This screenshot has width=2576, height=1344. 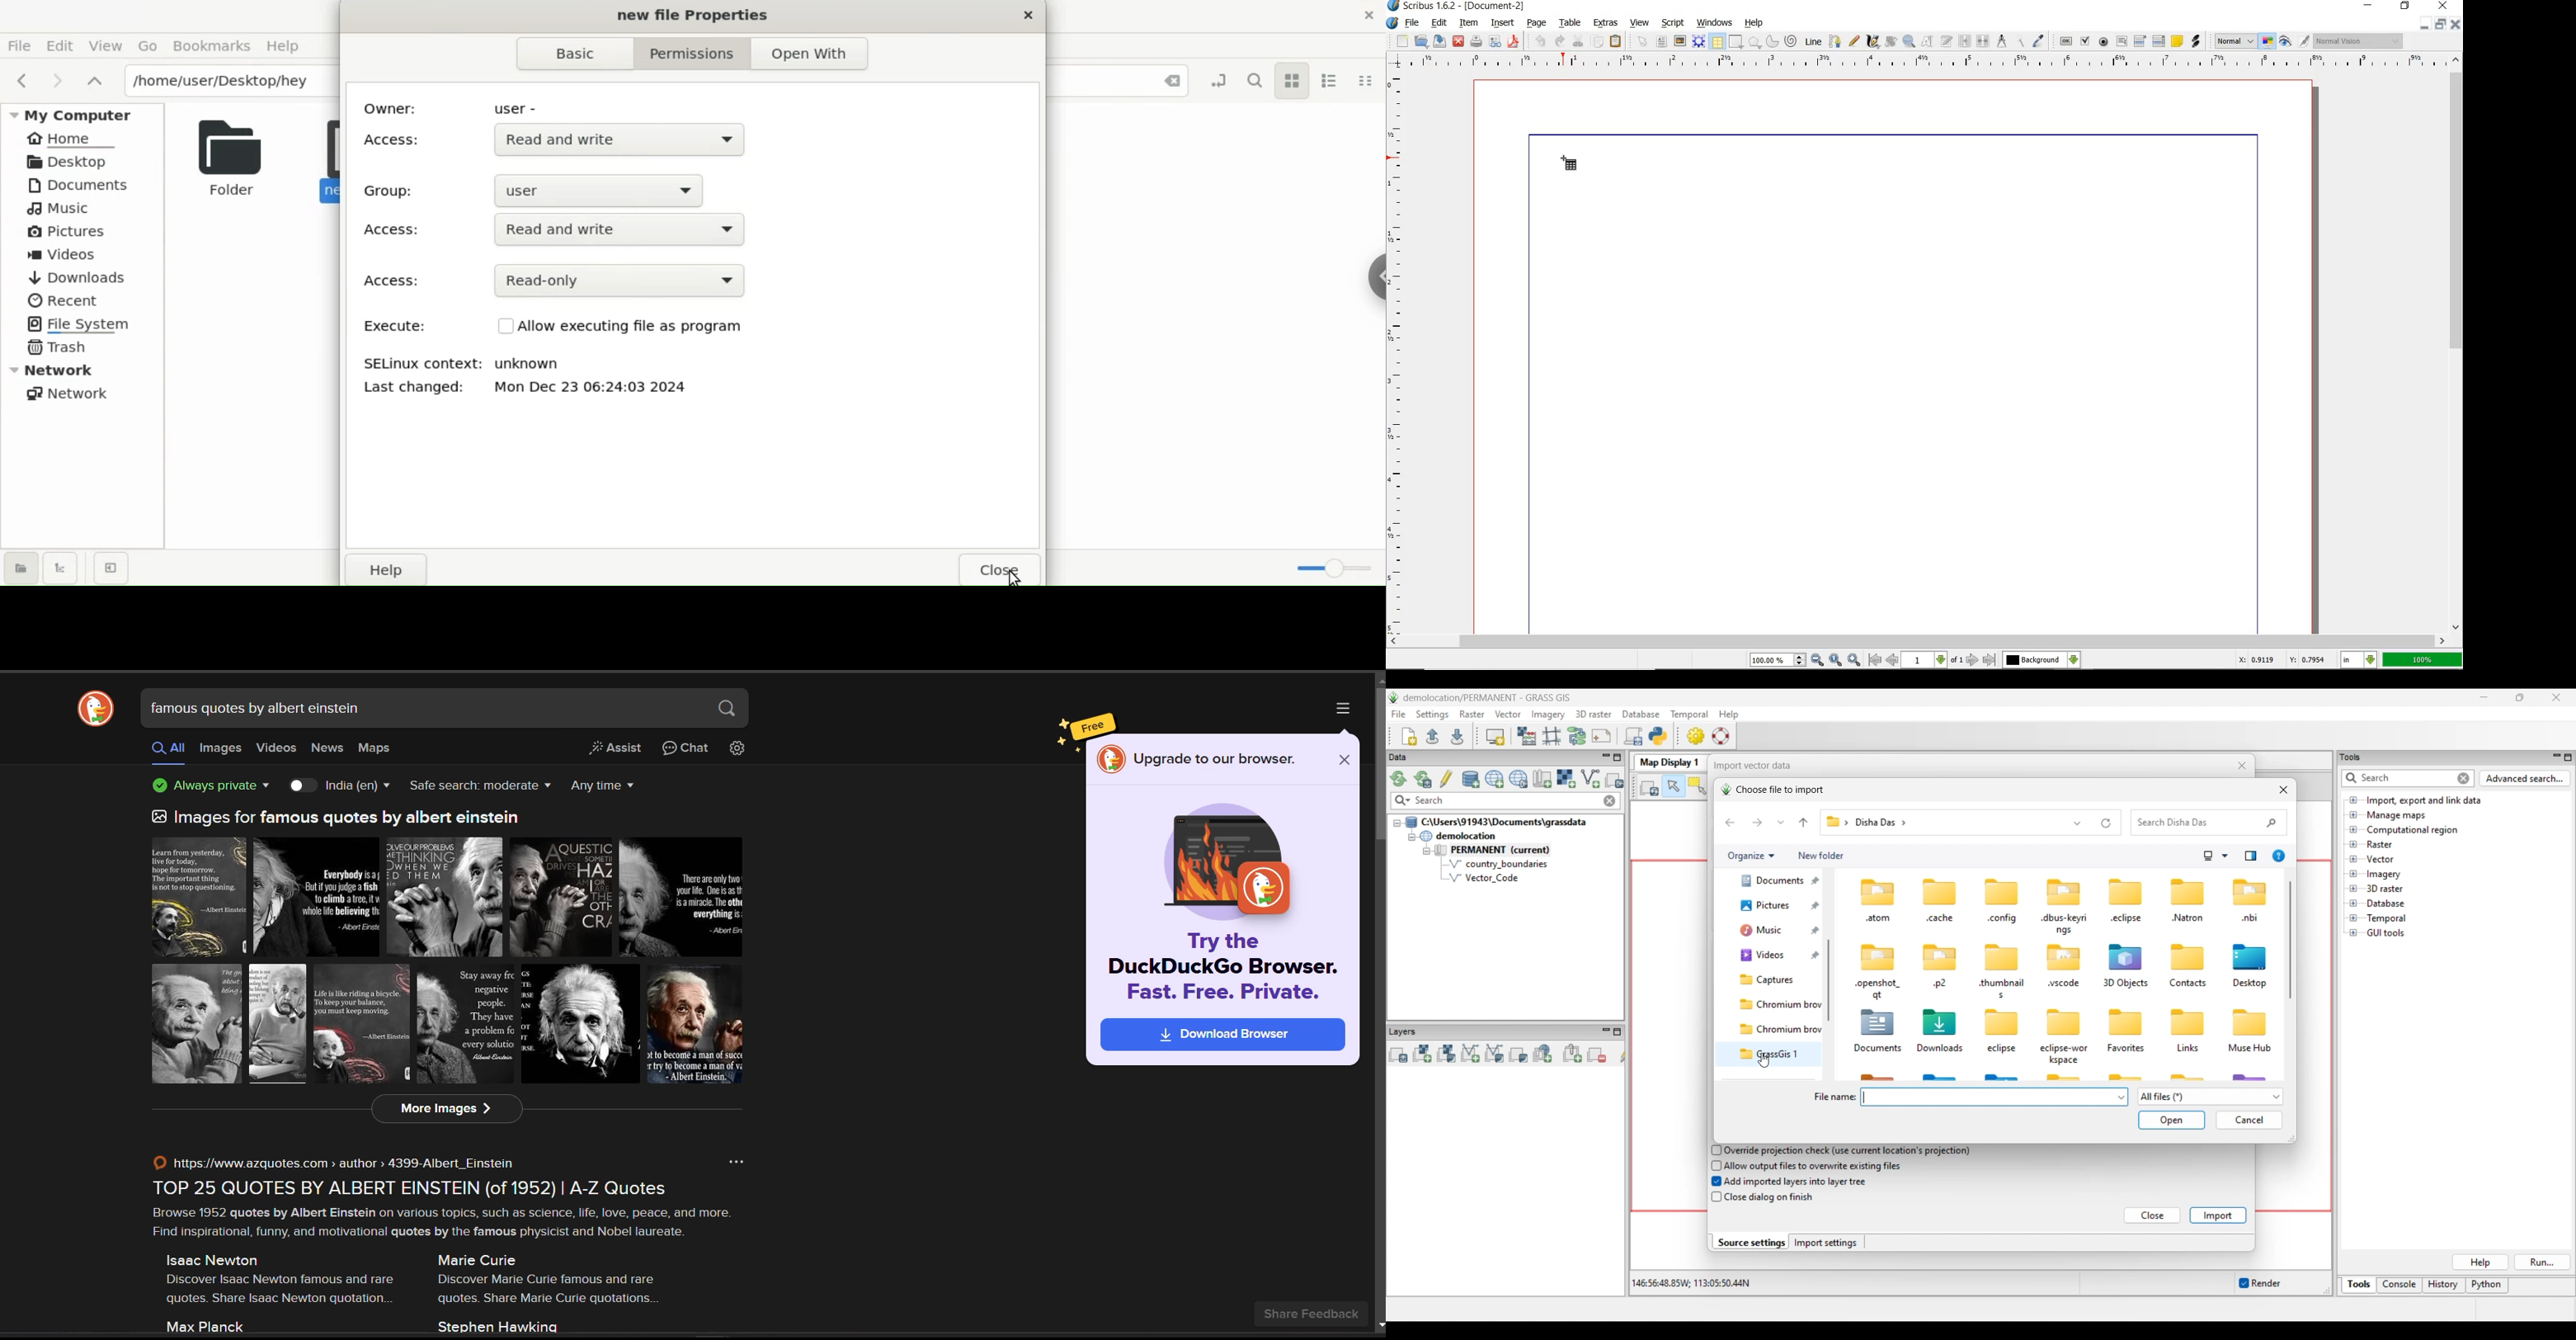 I want to click on open, so click(x=1421, y=42).